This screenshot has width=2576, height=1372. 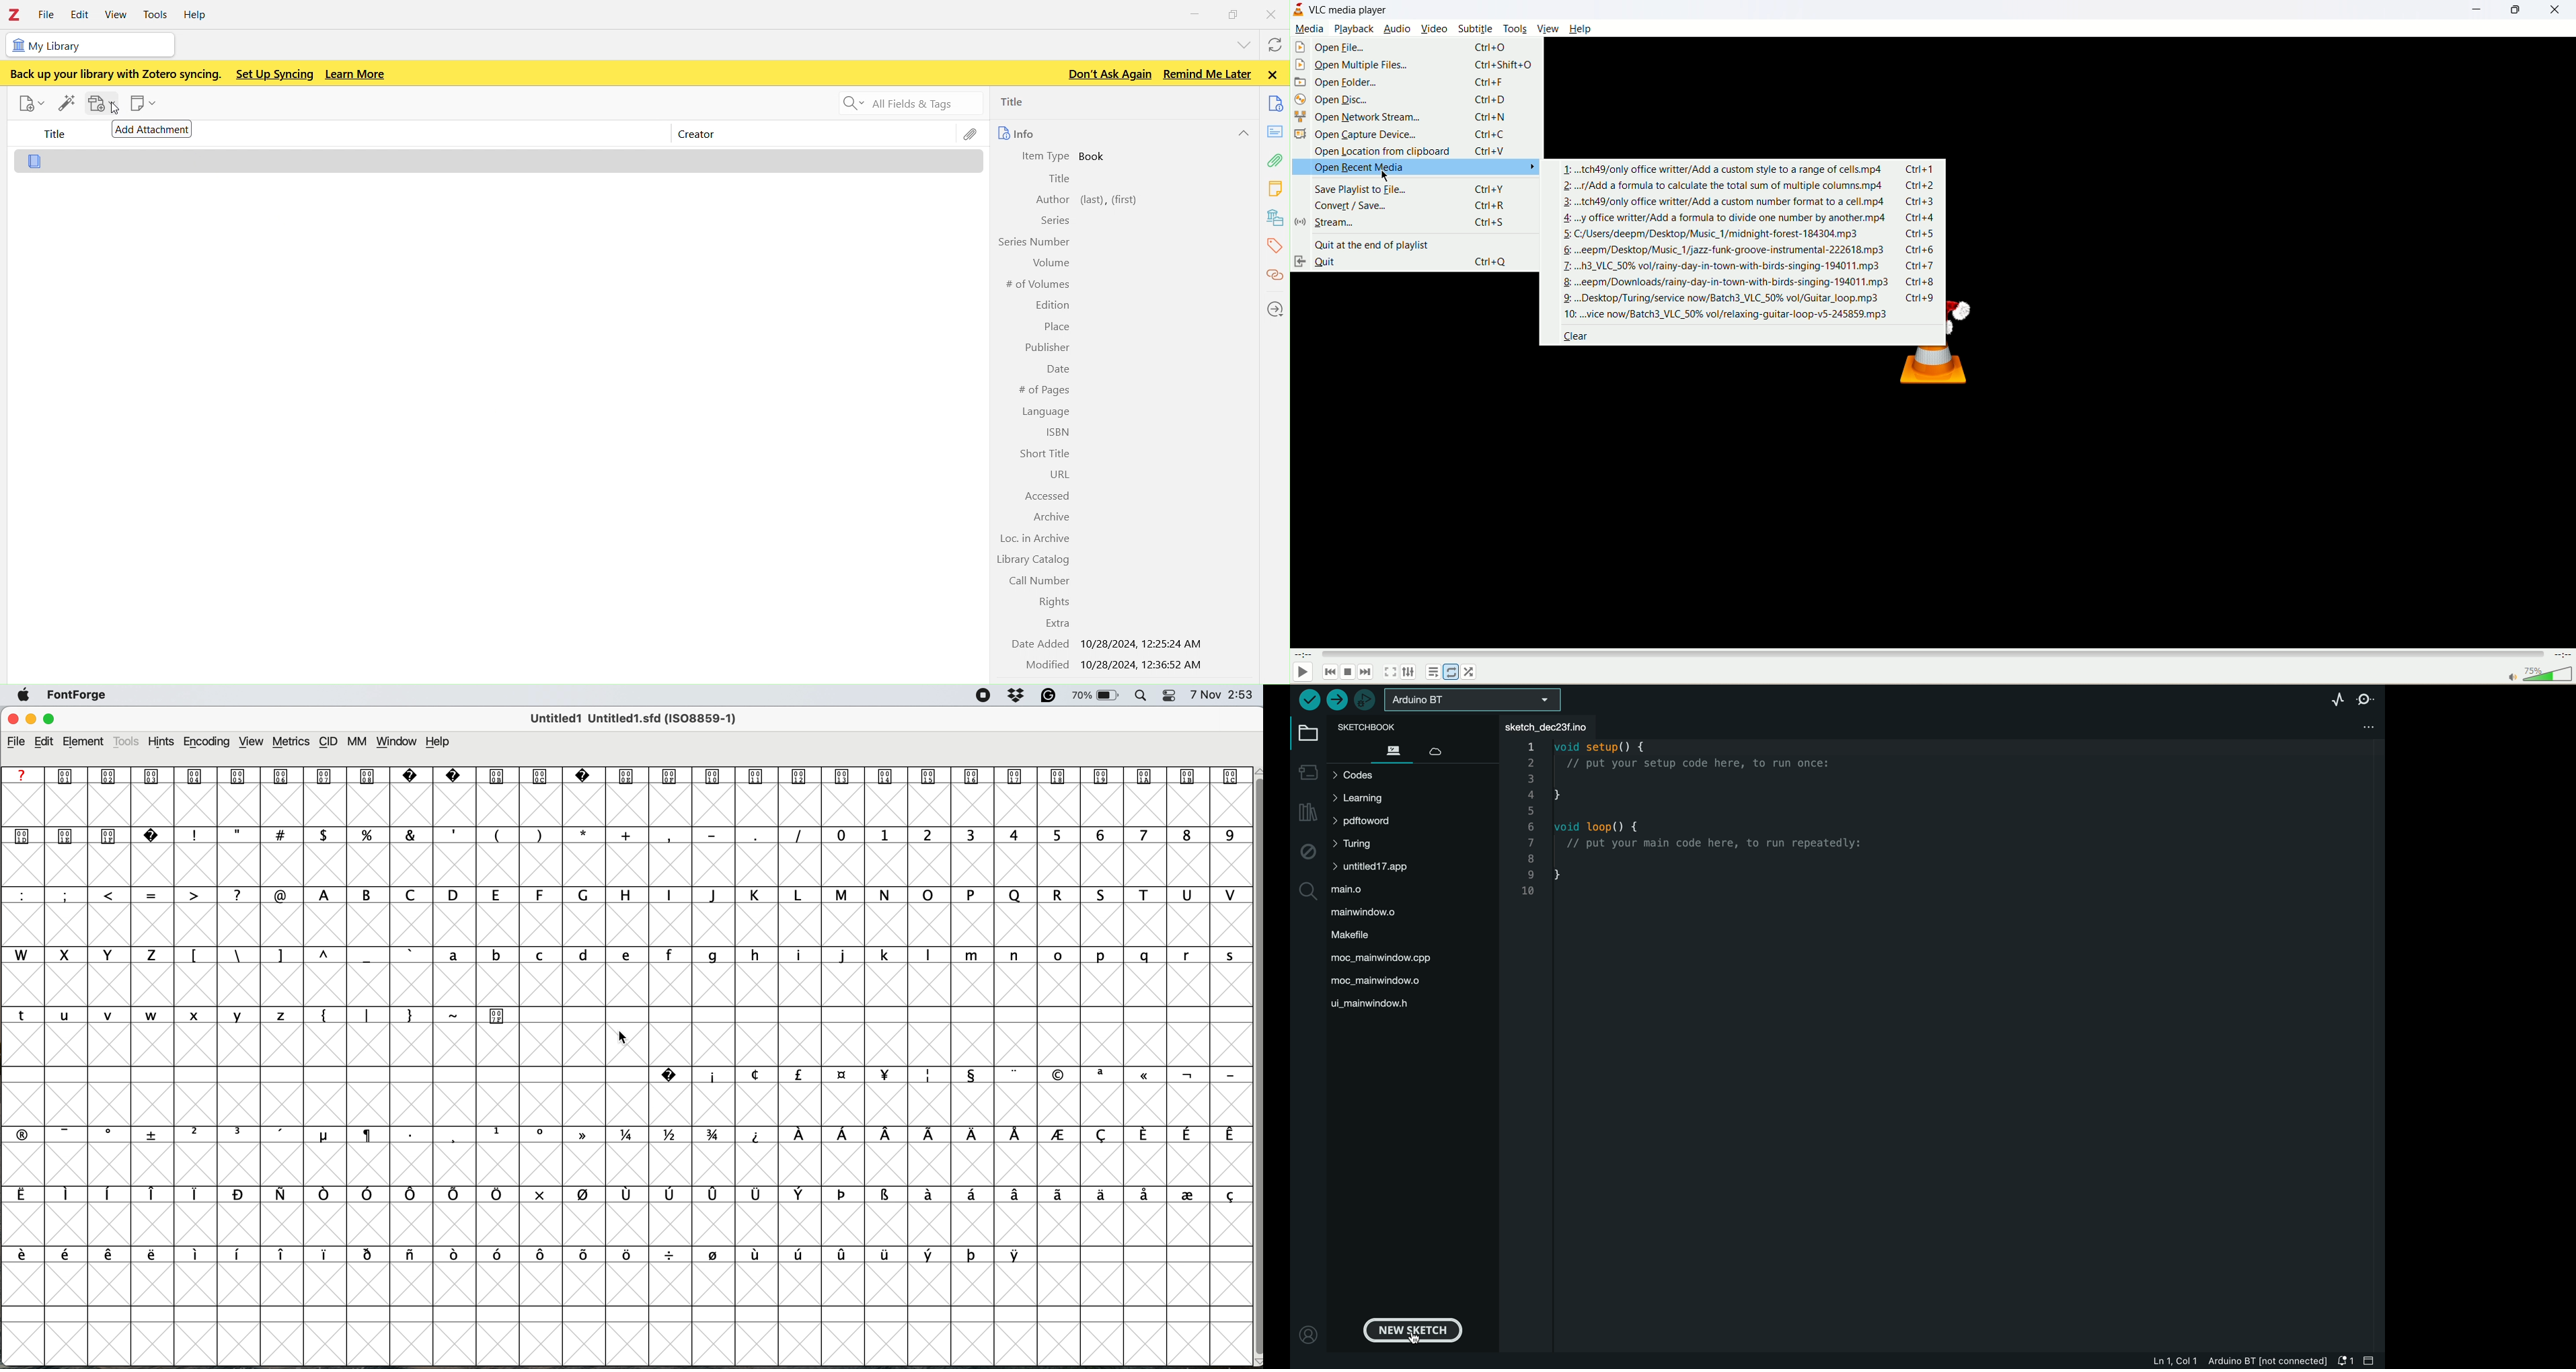 I want to click on screen recorder, so click(x=983, y=697).